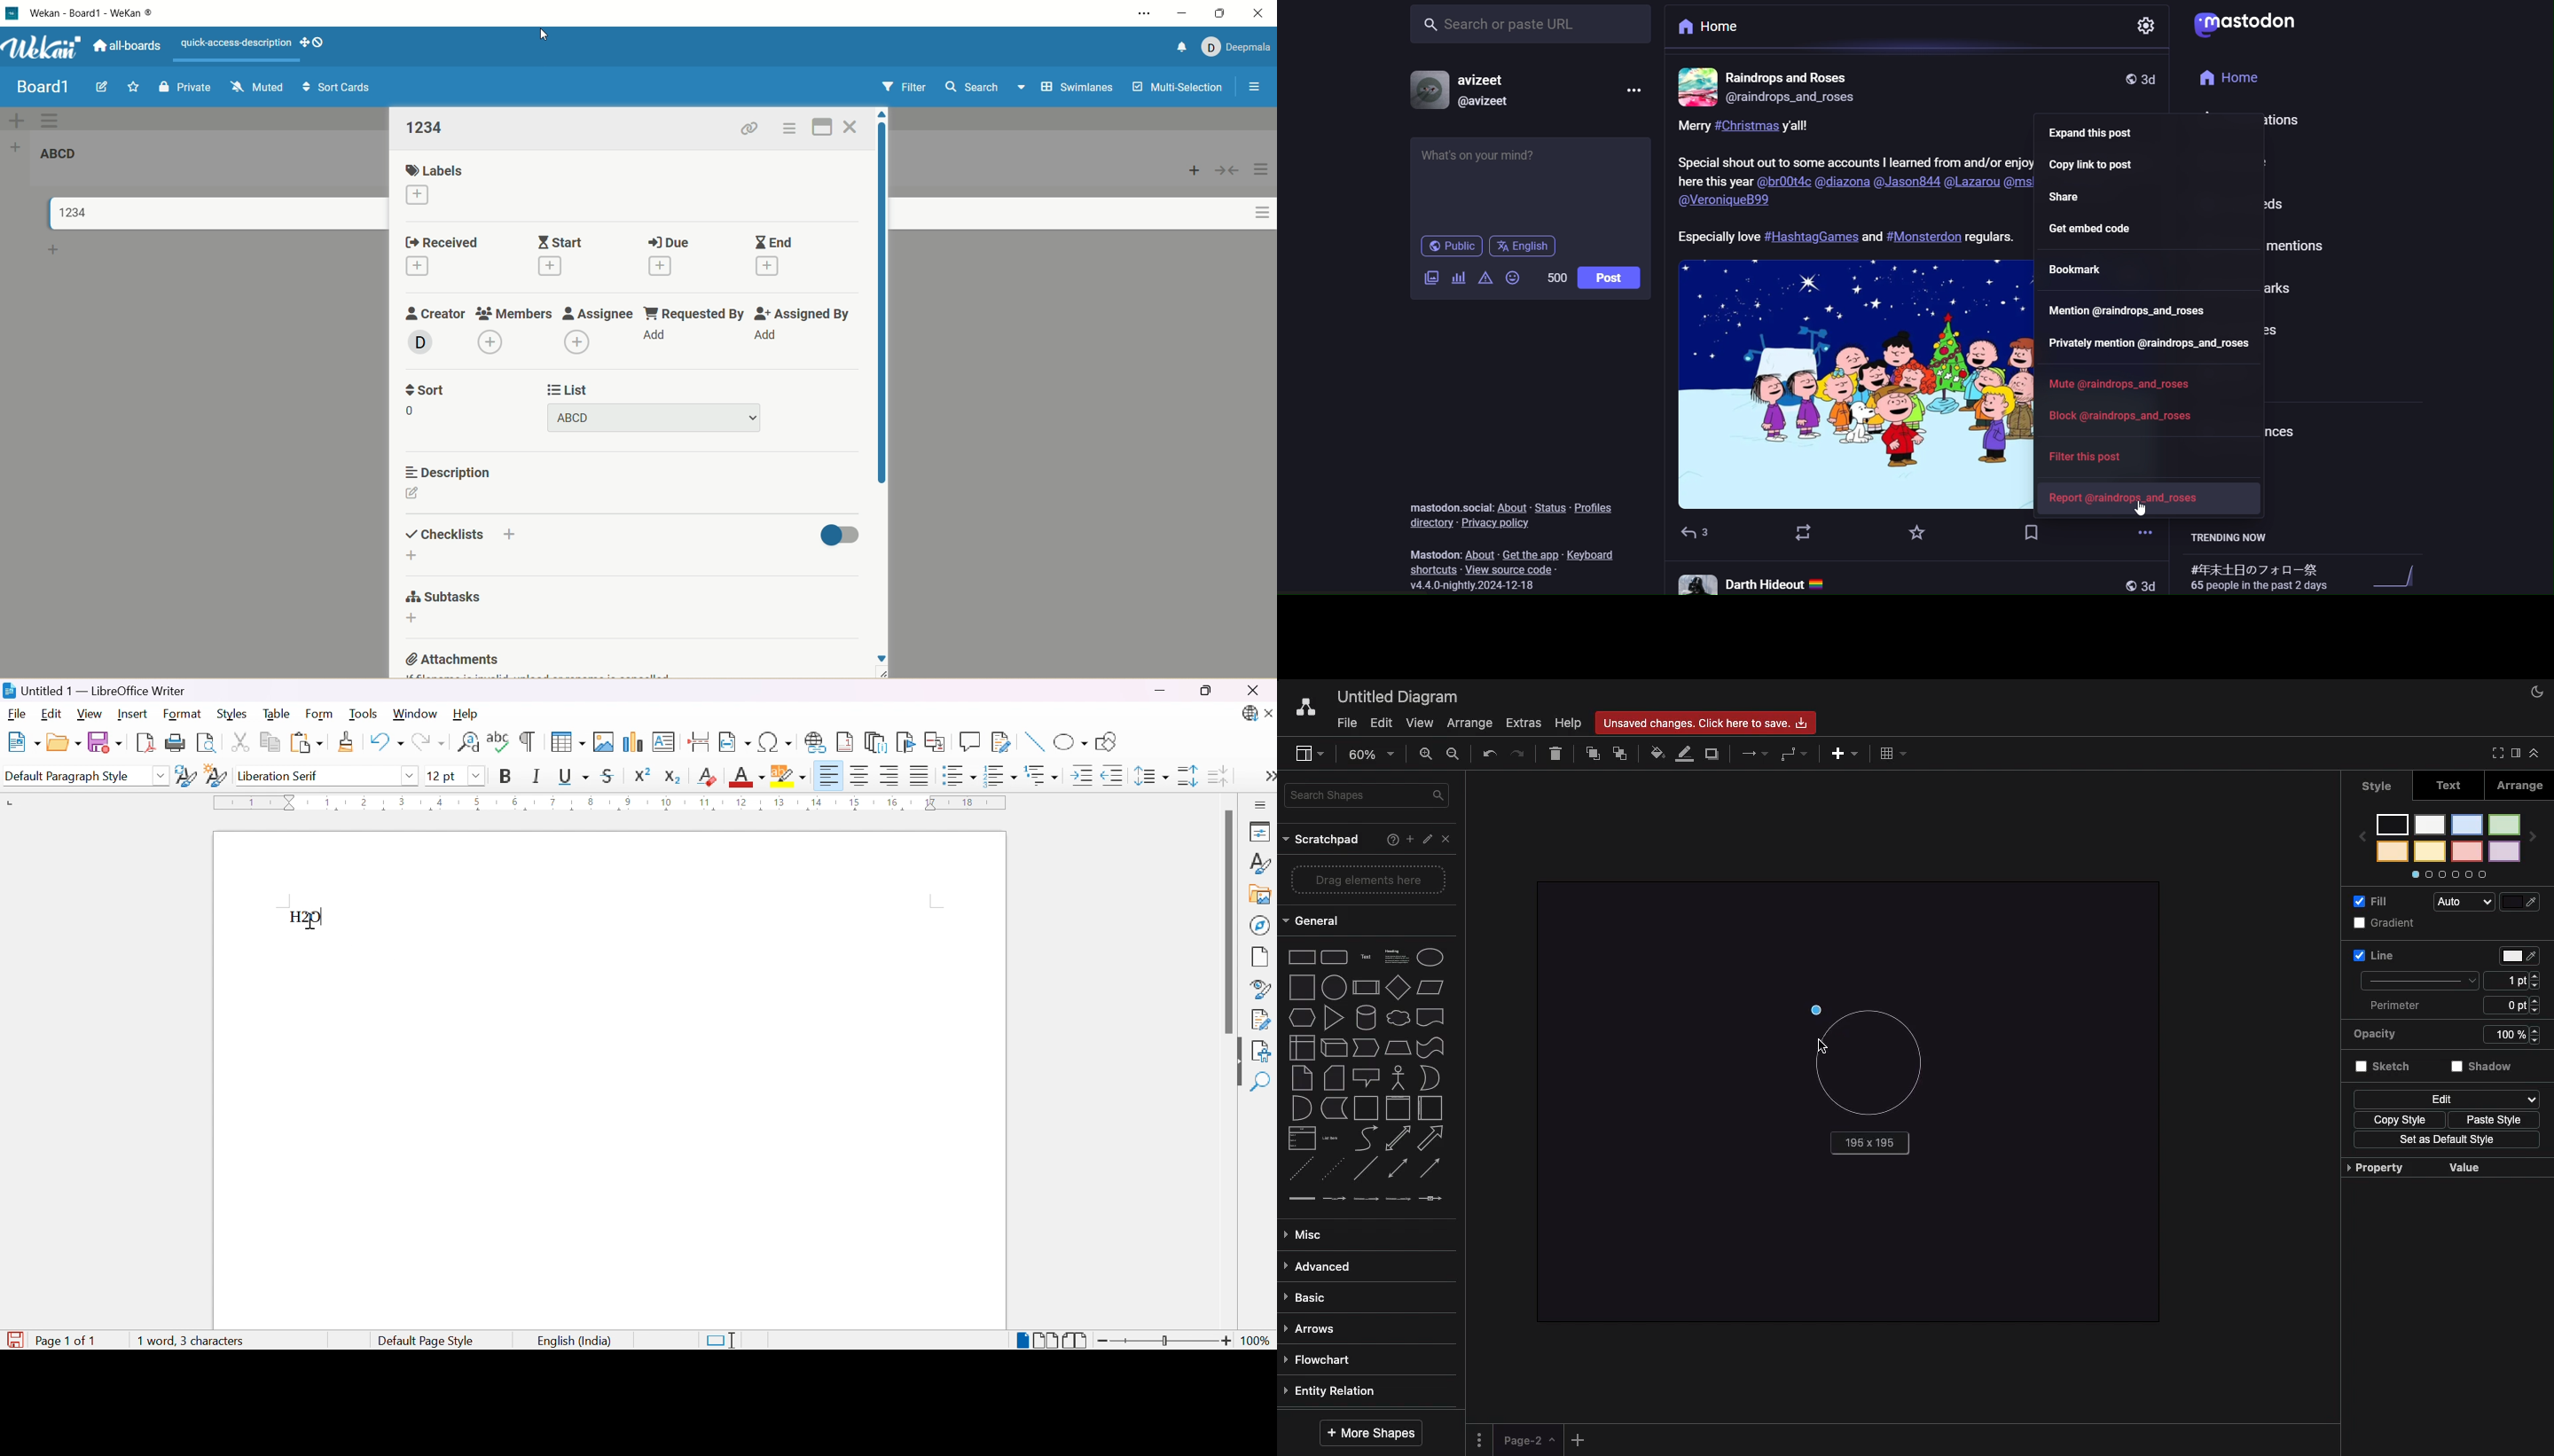 The width and height of the screenshot is (2576, 1456). Describe the element at coordinates (418, 343) in the screenshot. I see `member` at that location.